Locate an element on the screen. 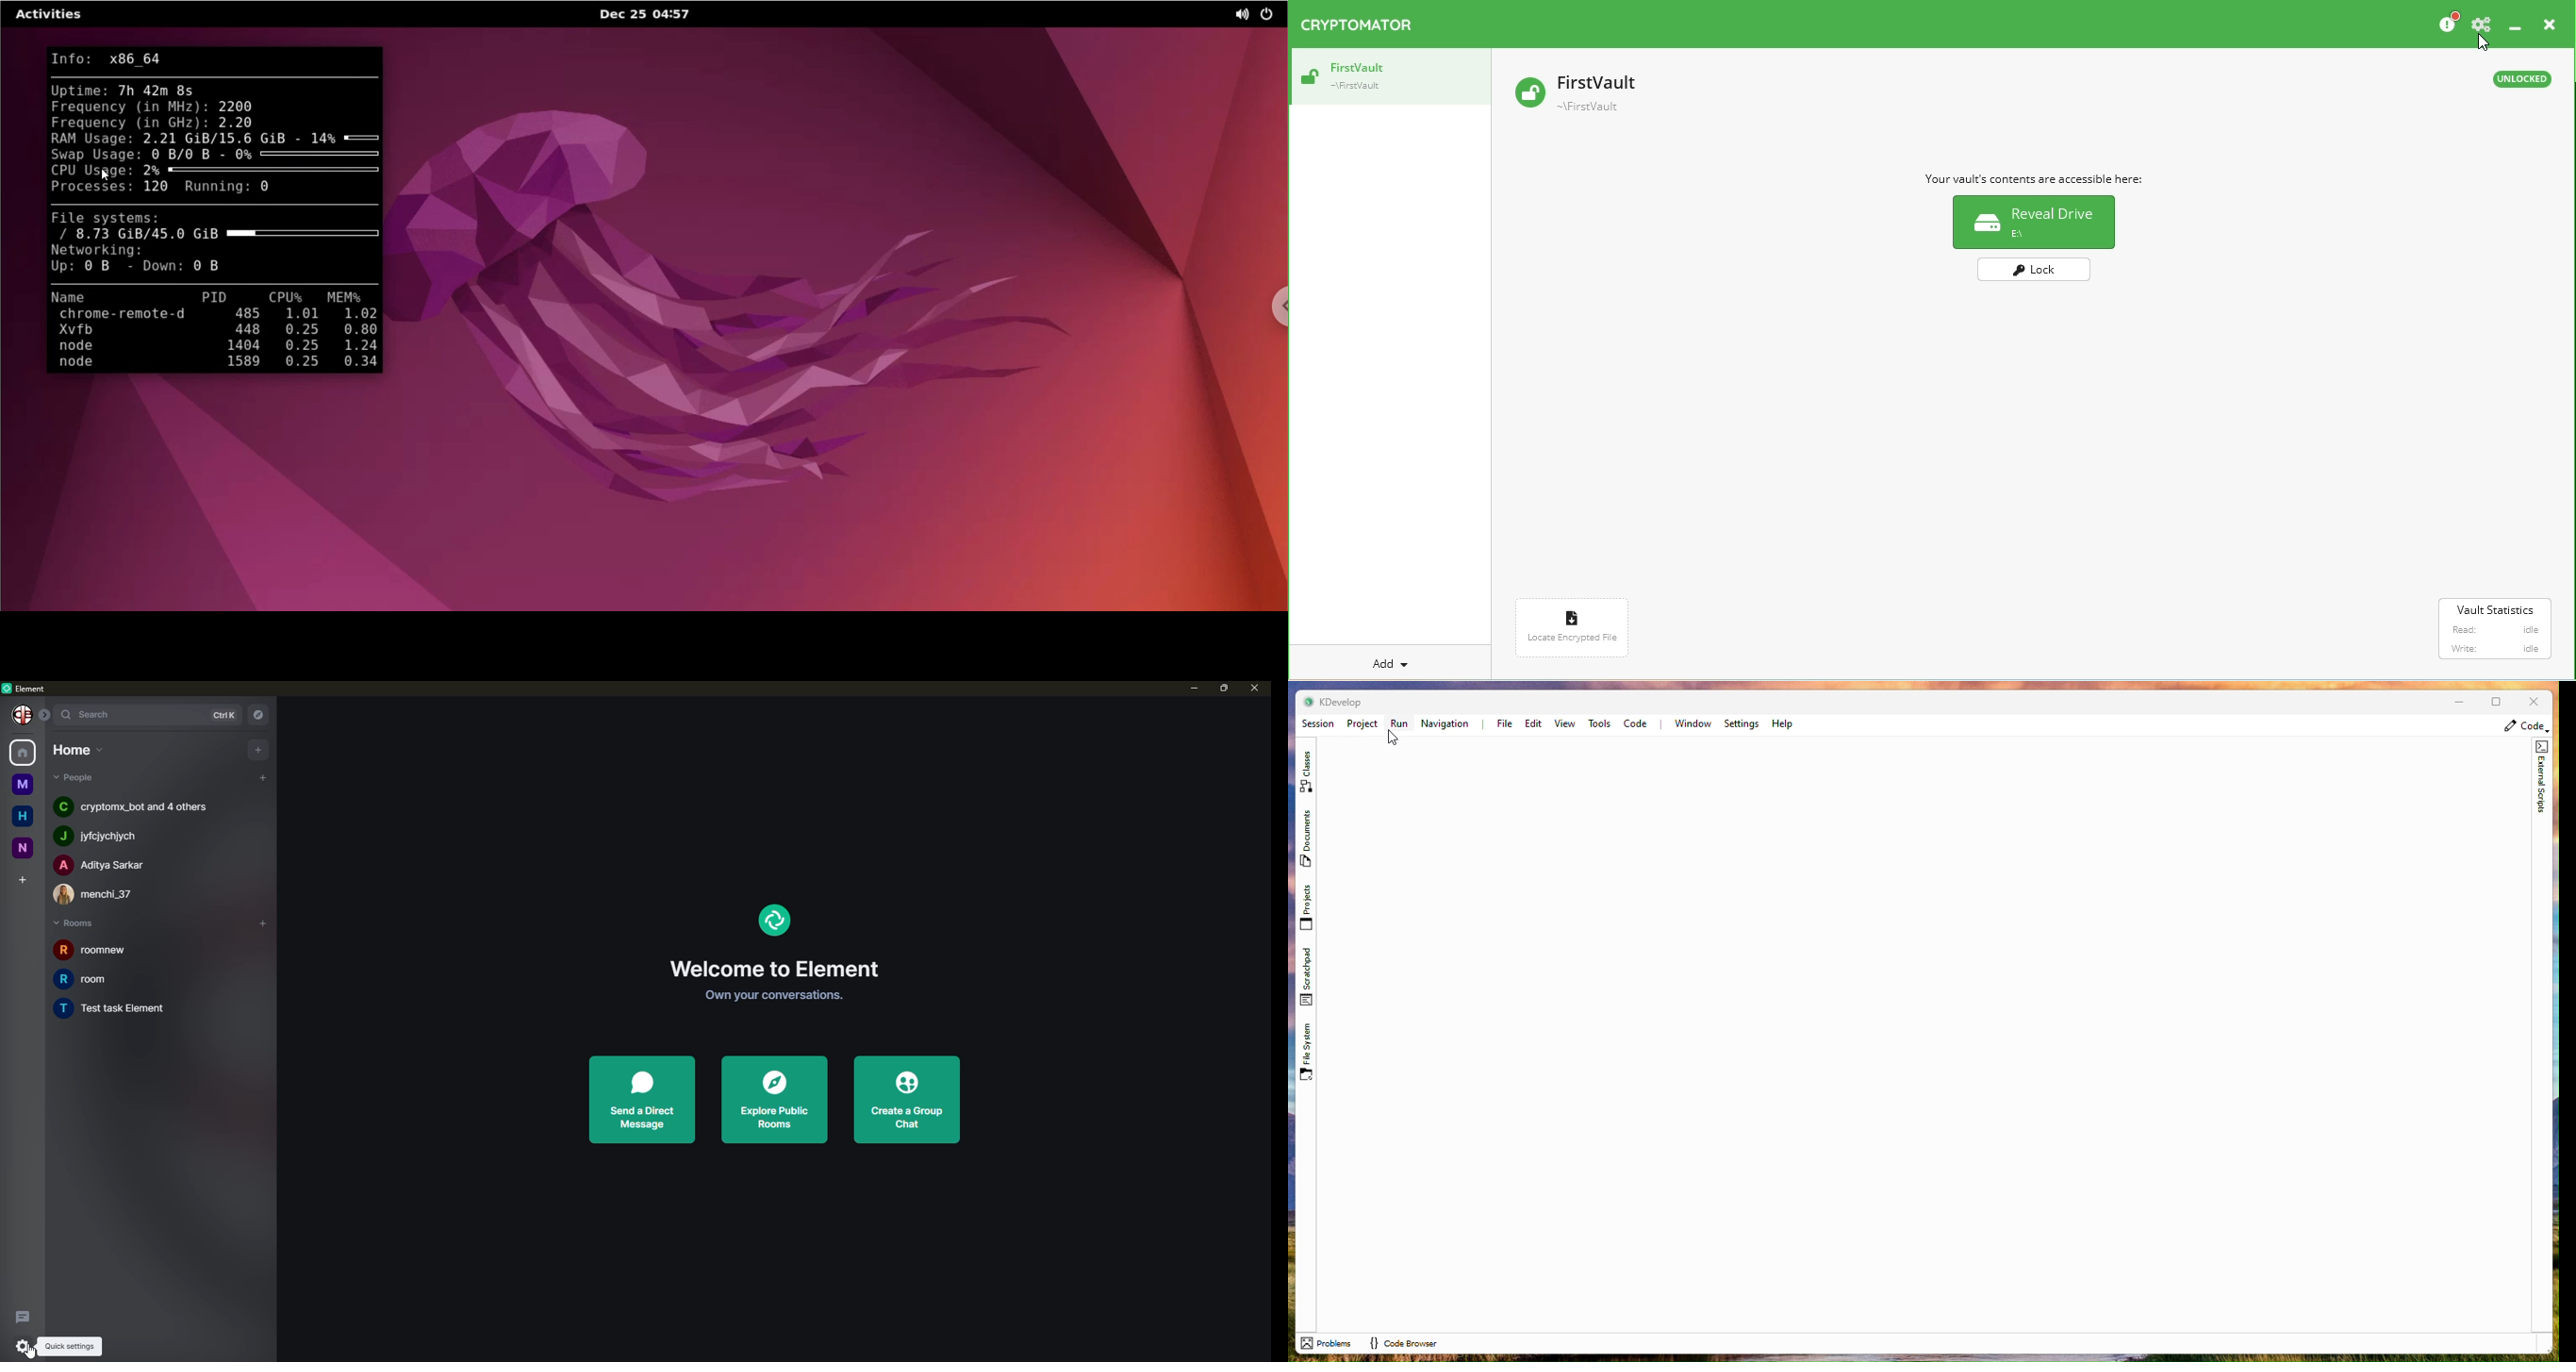 This screenshot has height=1372, width=2576. add is located at coordinates (258, 919).